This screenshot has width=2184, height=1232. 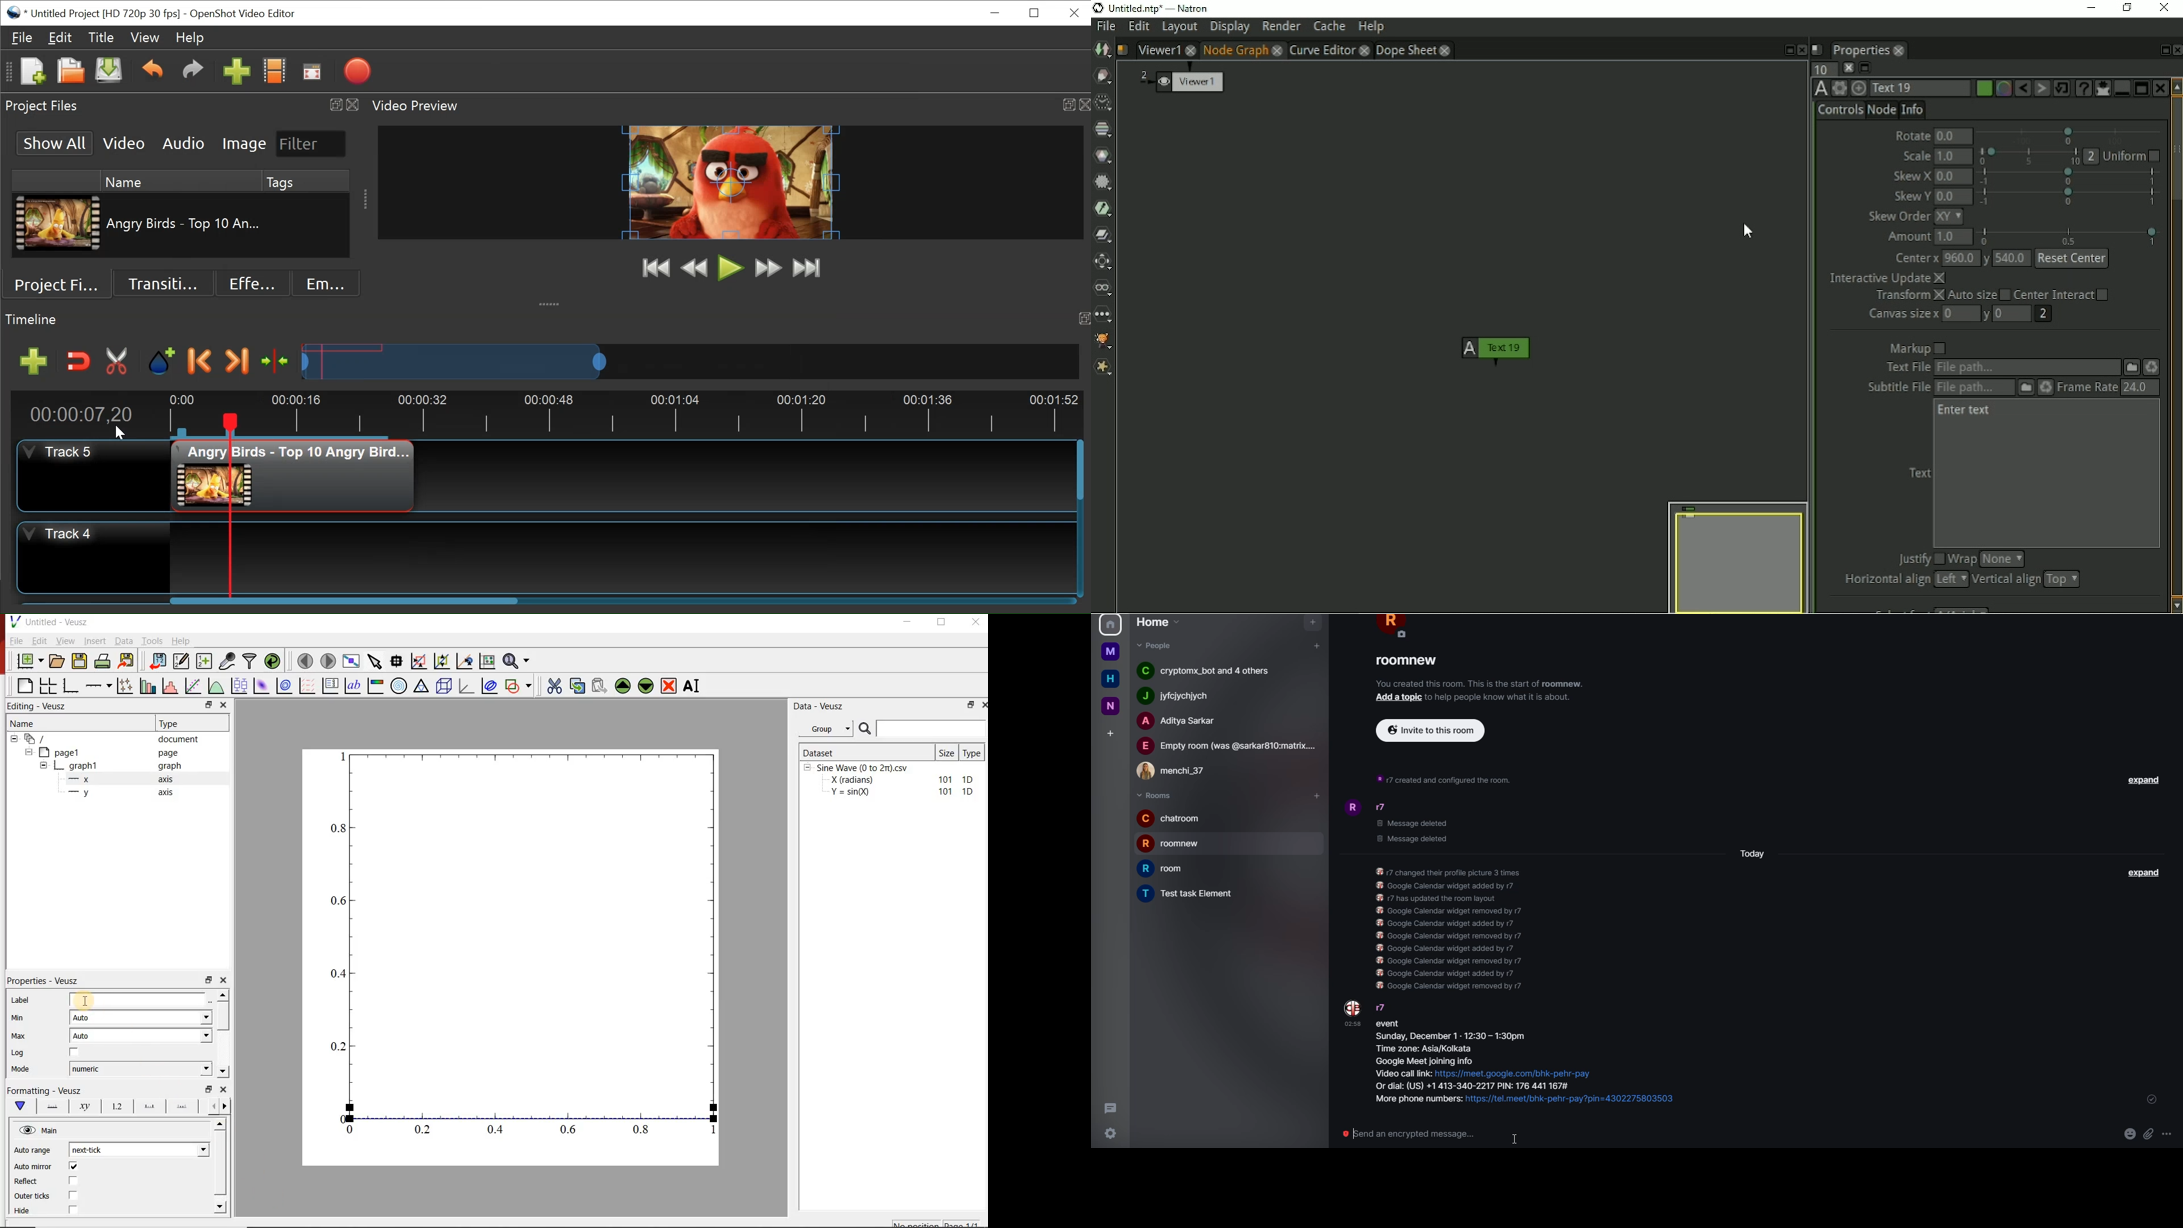 What do you see at coordinates (1311, 623) in the screenshot?
I see `navigator` at bounding box center [1311, 623].